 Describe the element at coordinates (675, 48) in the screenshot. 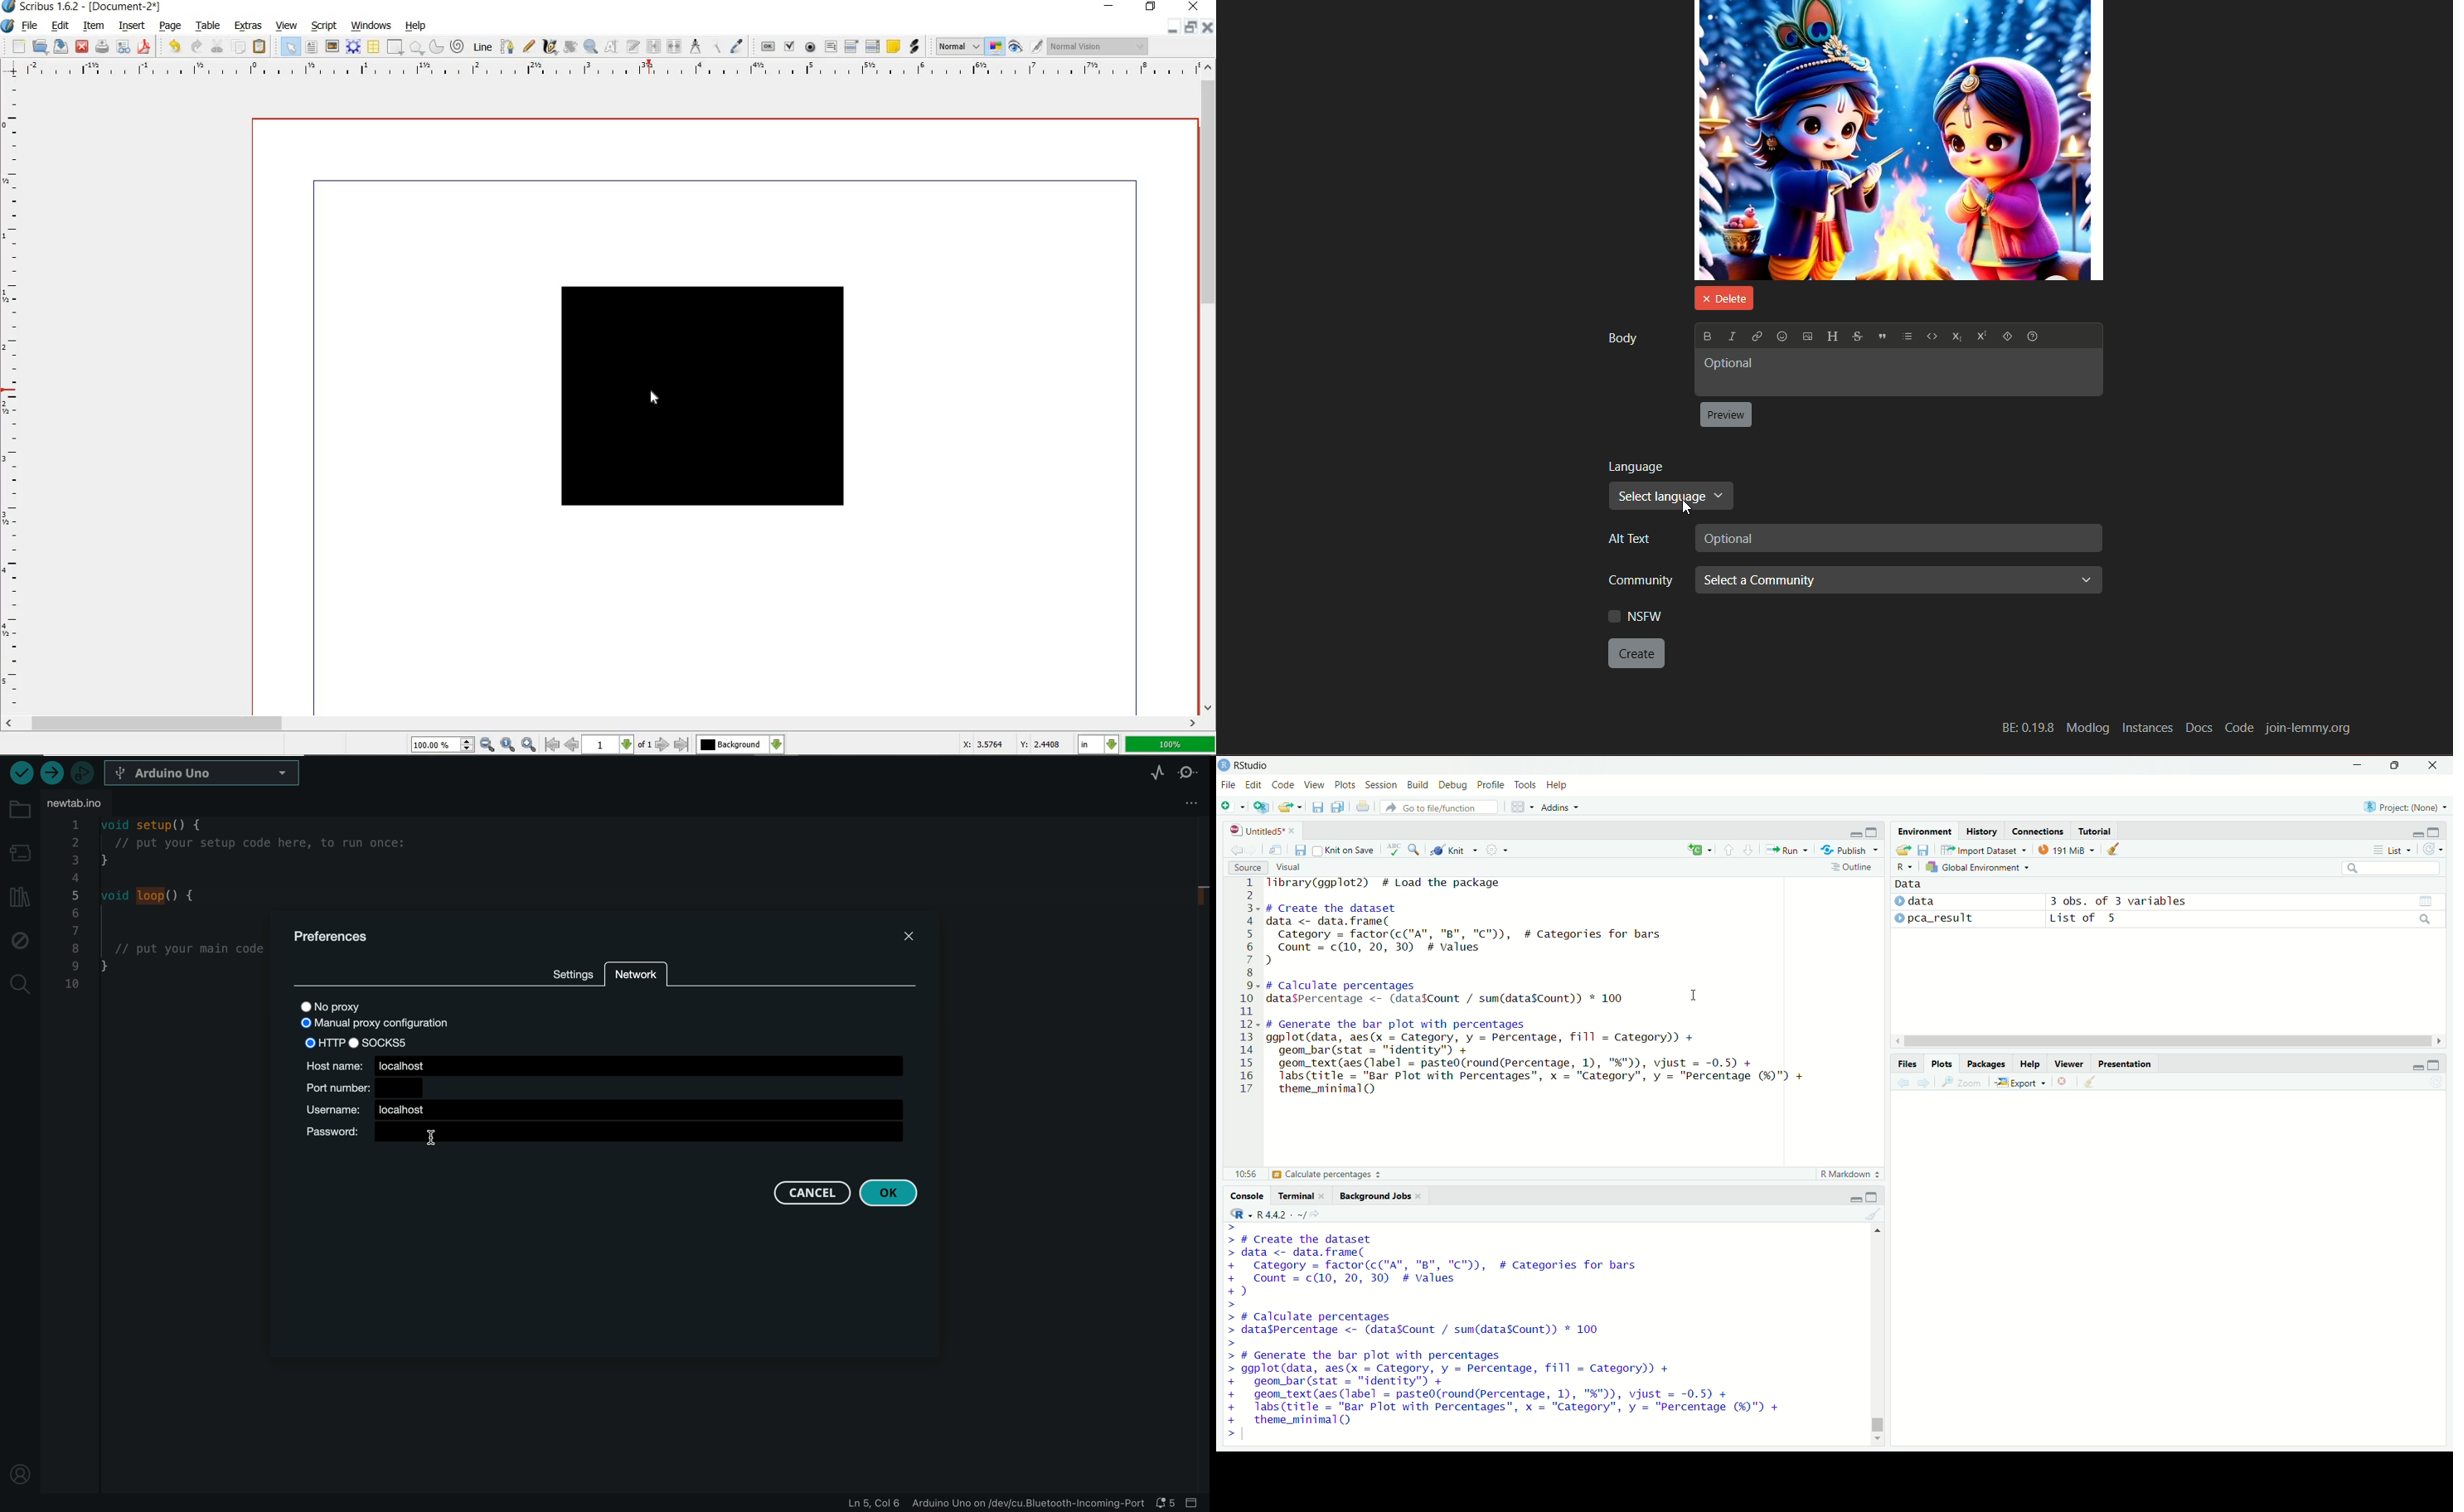

I see `unlink text frames` at that location.